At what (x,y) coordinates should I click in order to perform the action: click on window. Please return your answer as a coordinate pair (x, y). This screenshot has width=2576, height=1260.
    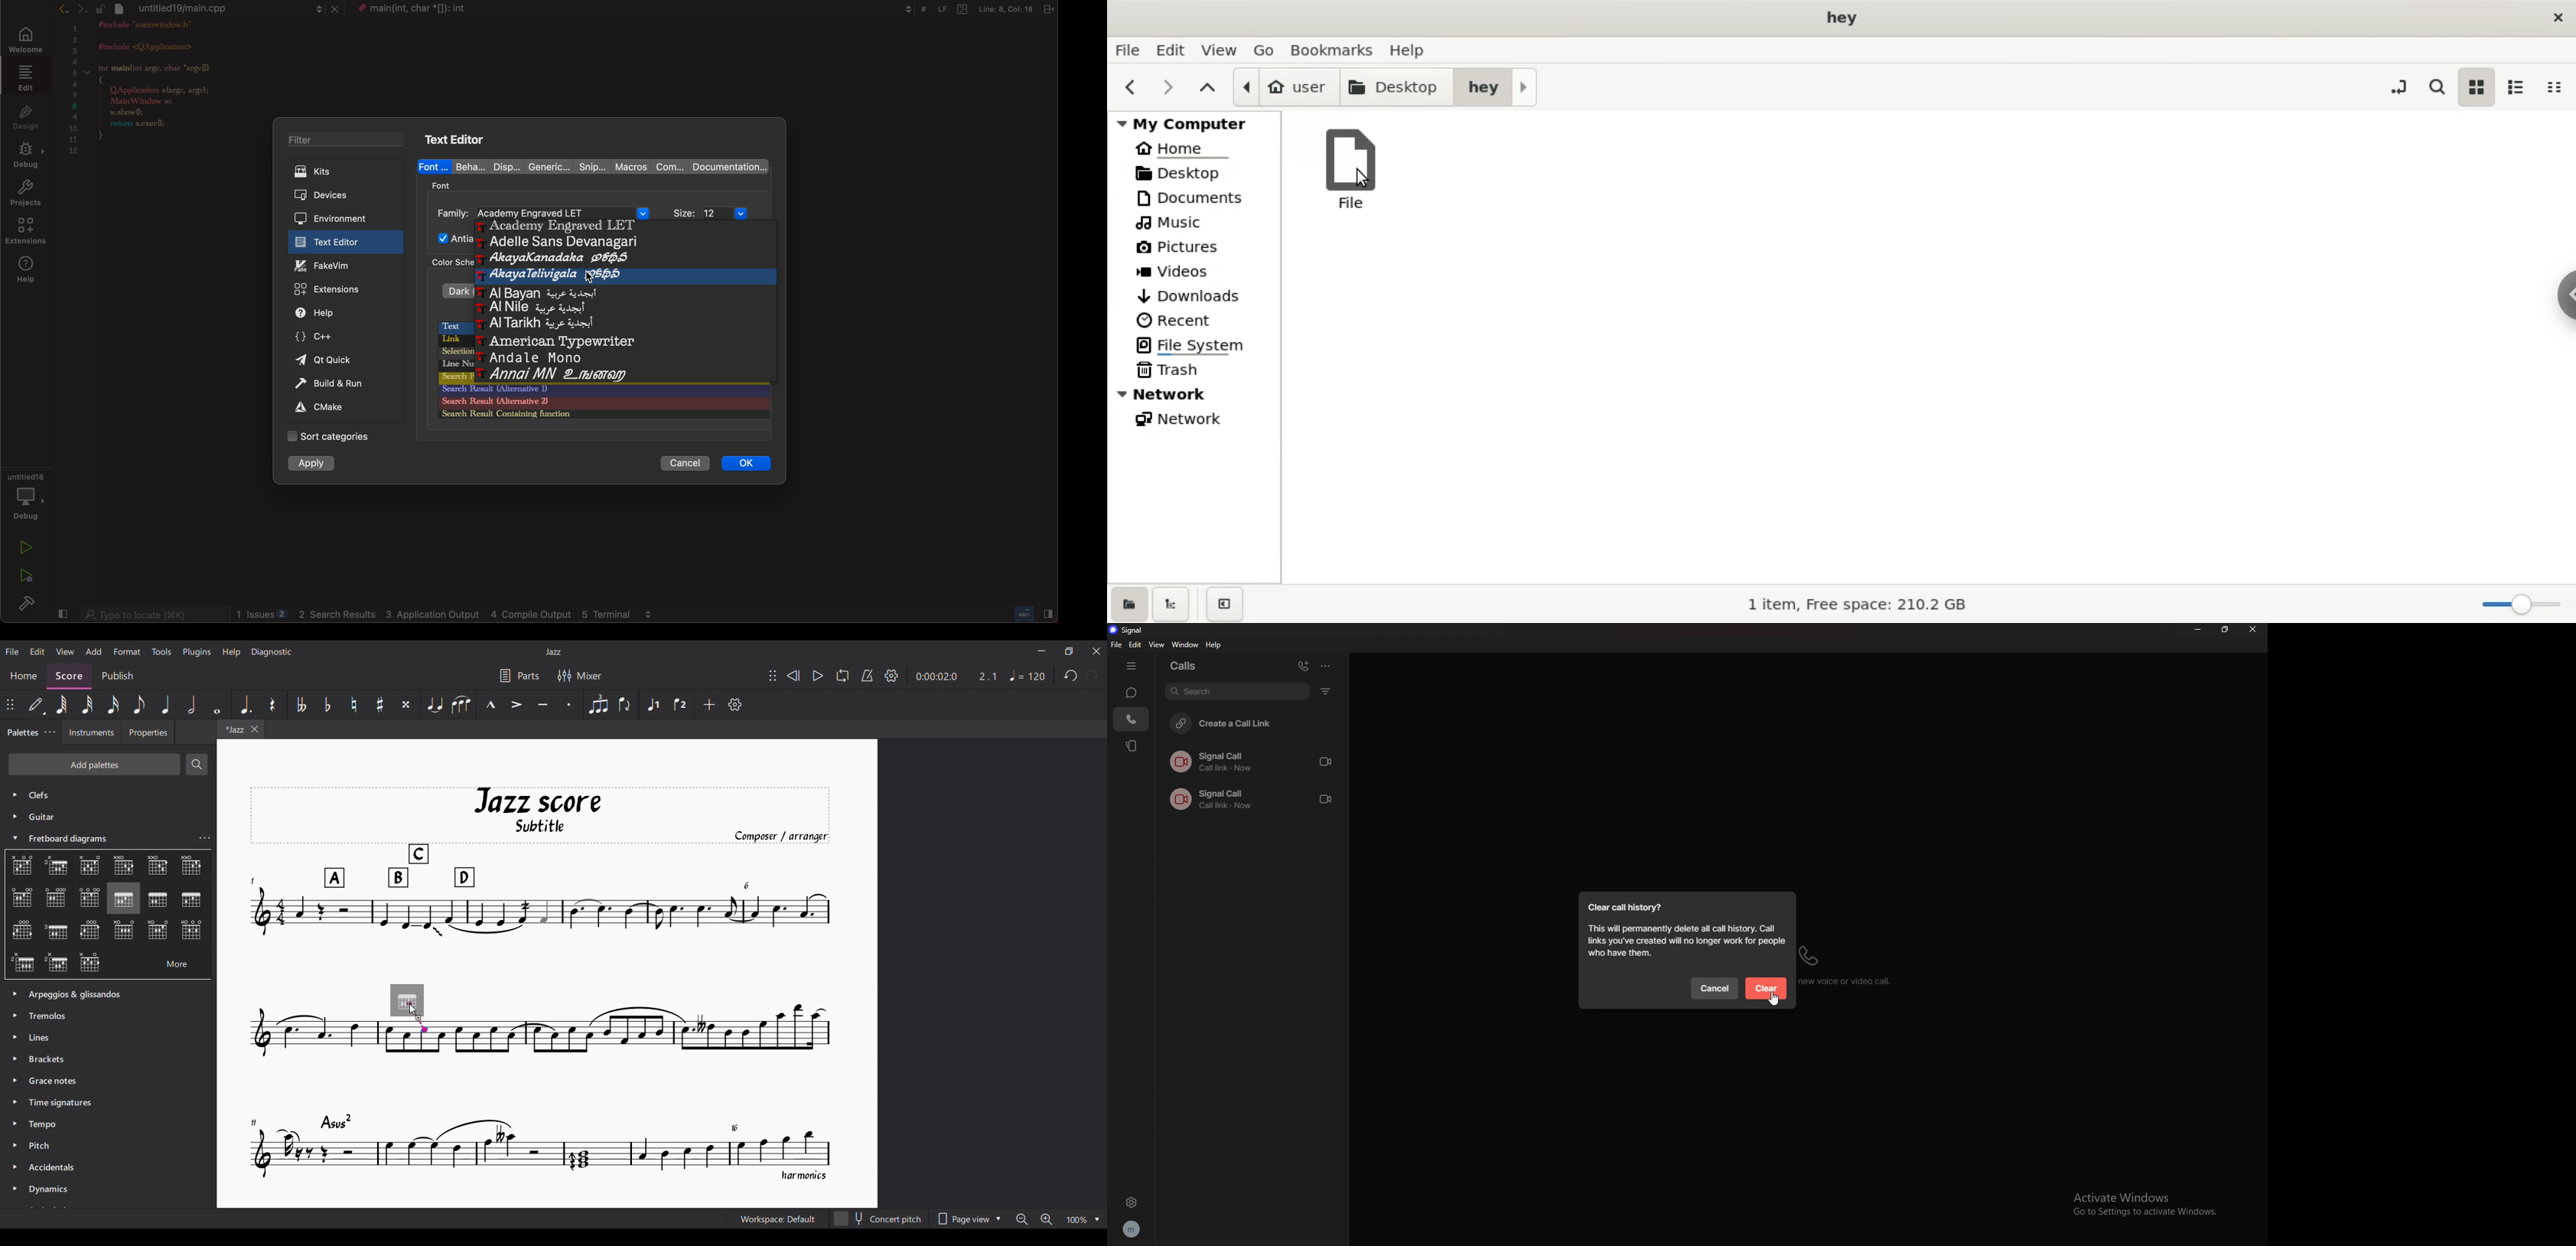
    Looking at the image, I should click on (1186, 645).